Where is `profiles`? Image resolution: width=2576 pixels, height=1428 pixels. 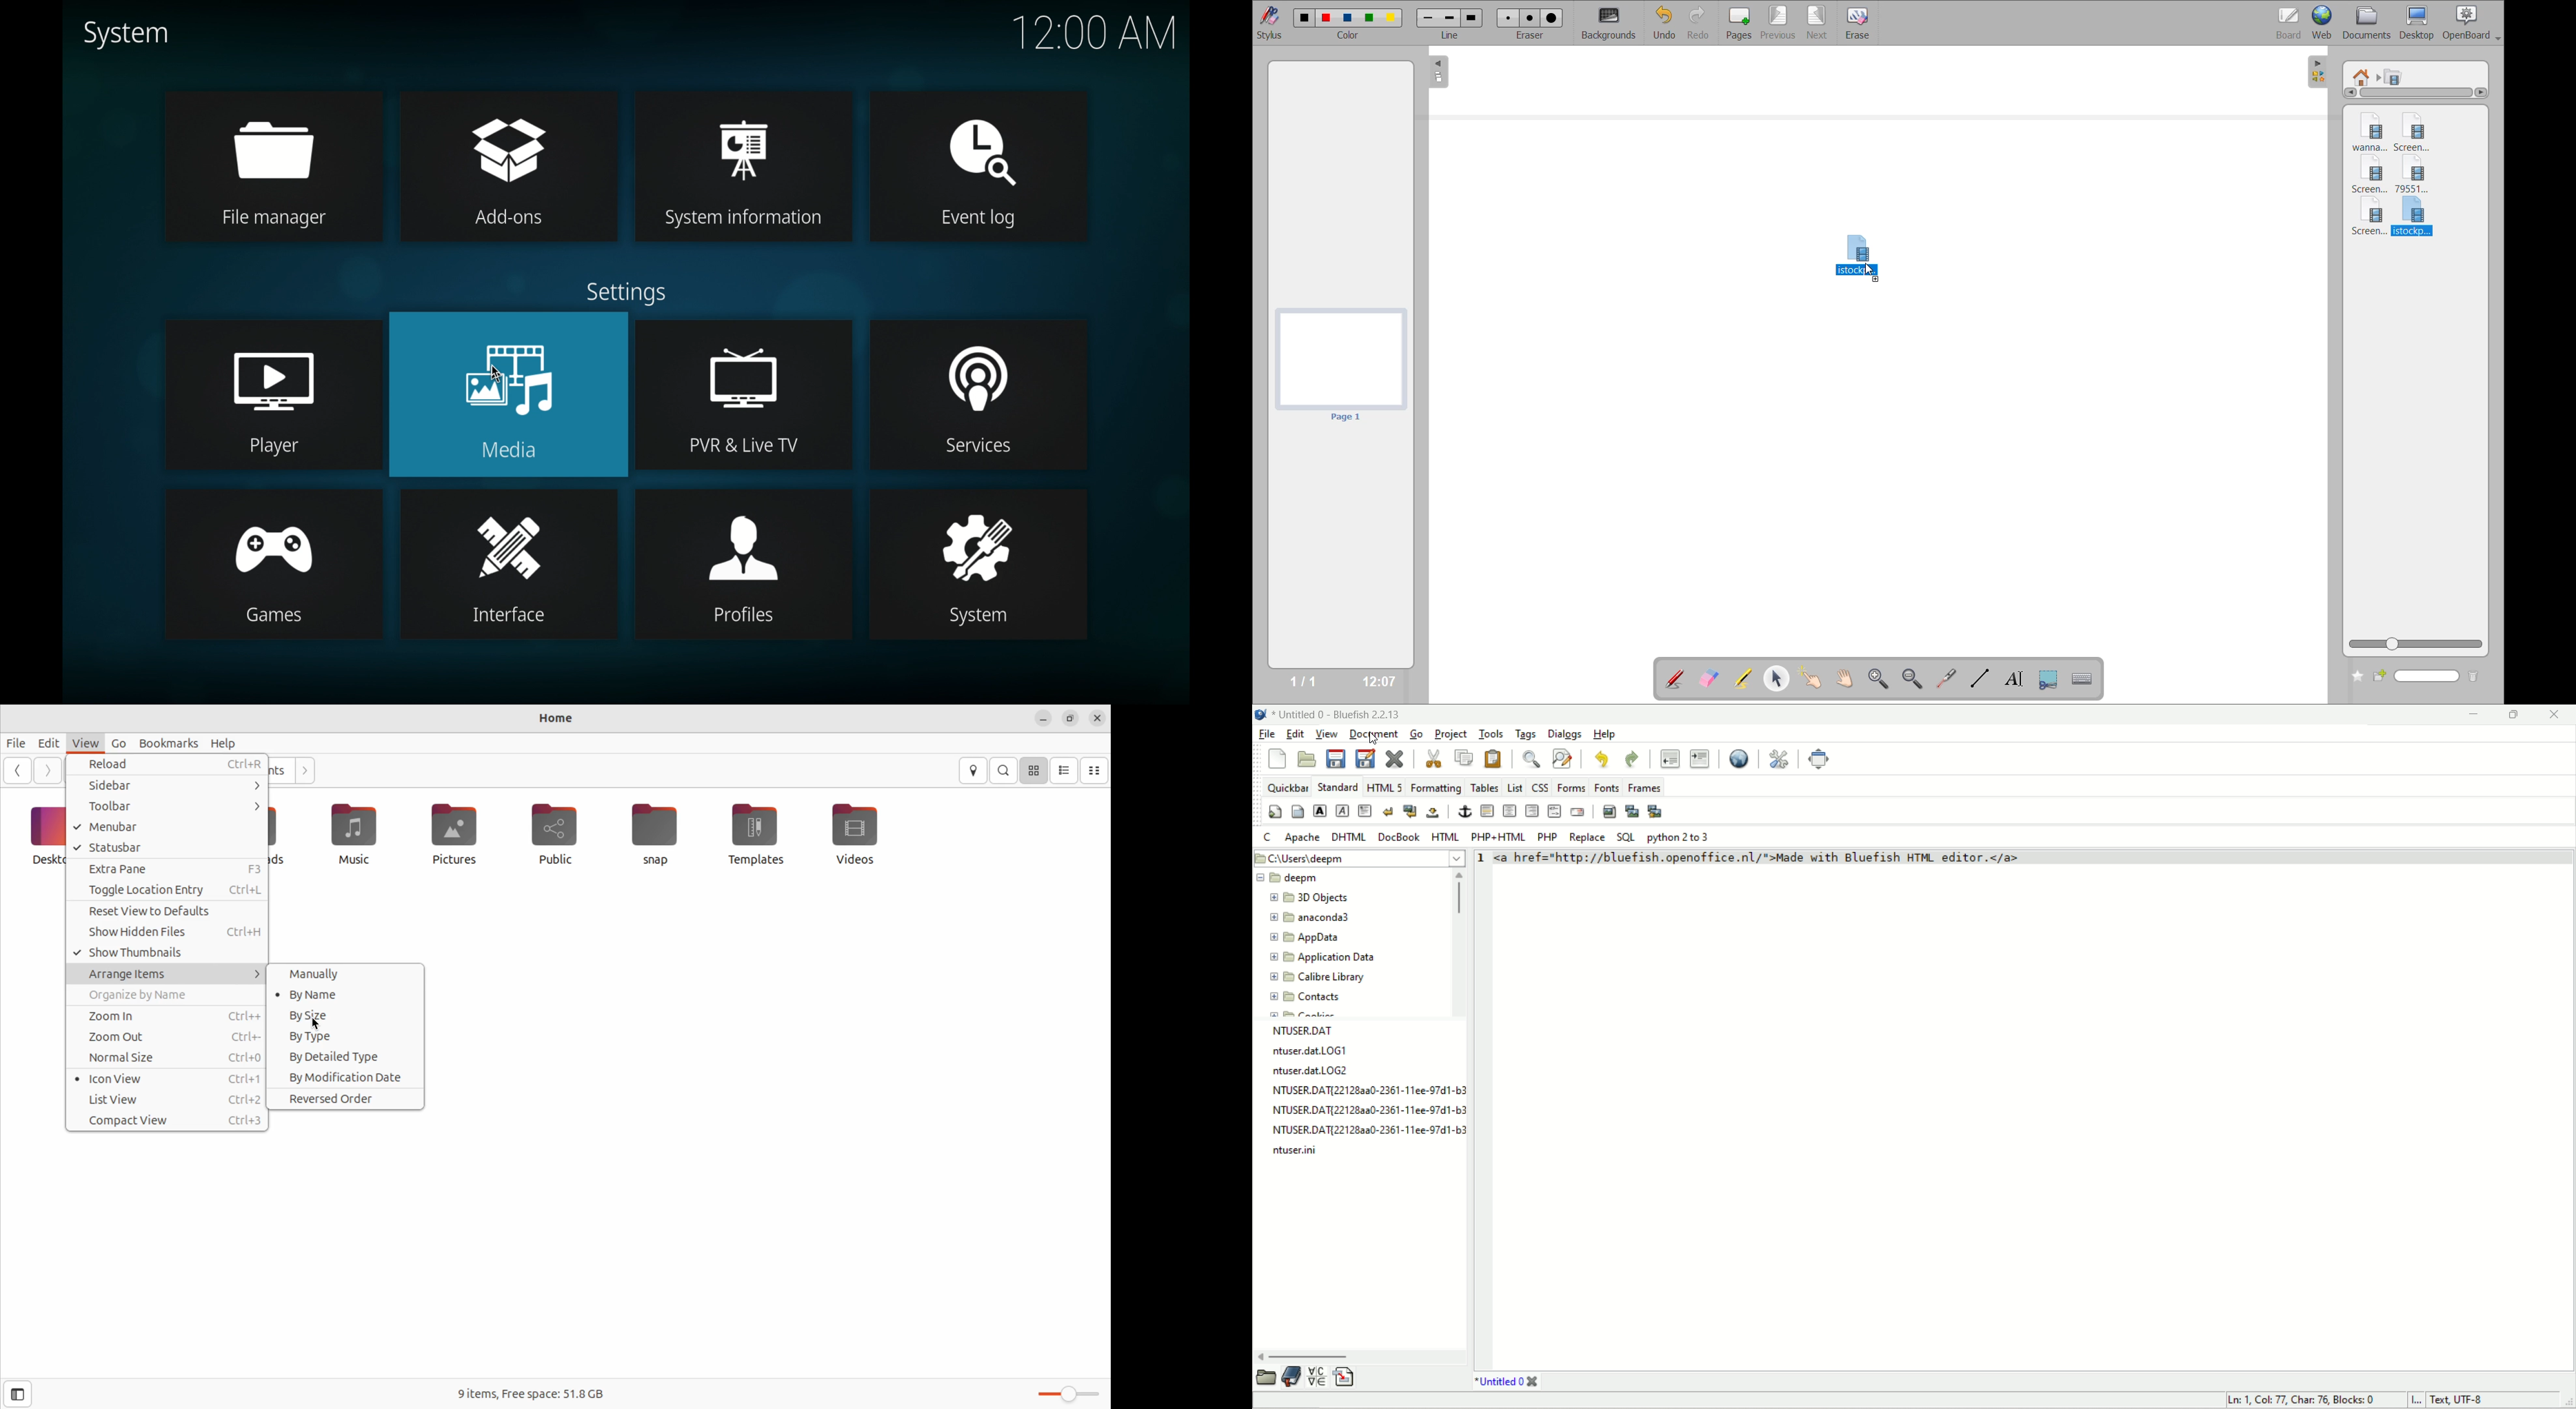 profiles is located at coordinates (744, 563).